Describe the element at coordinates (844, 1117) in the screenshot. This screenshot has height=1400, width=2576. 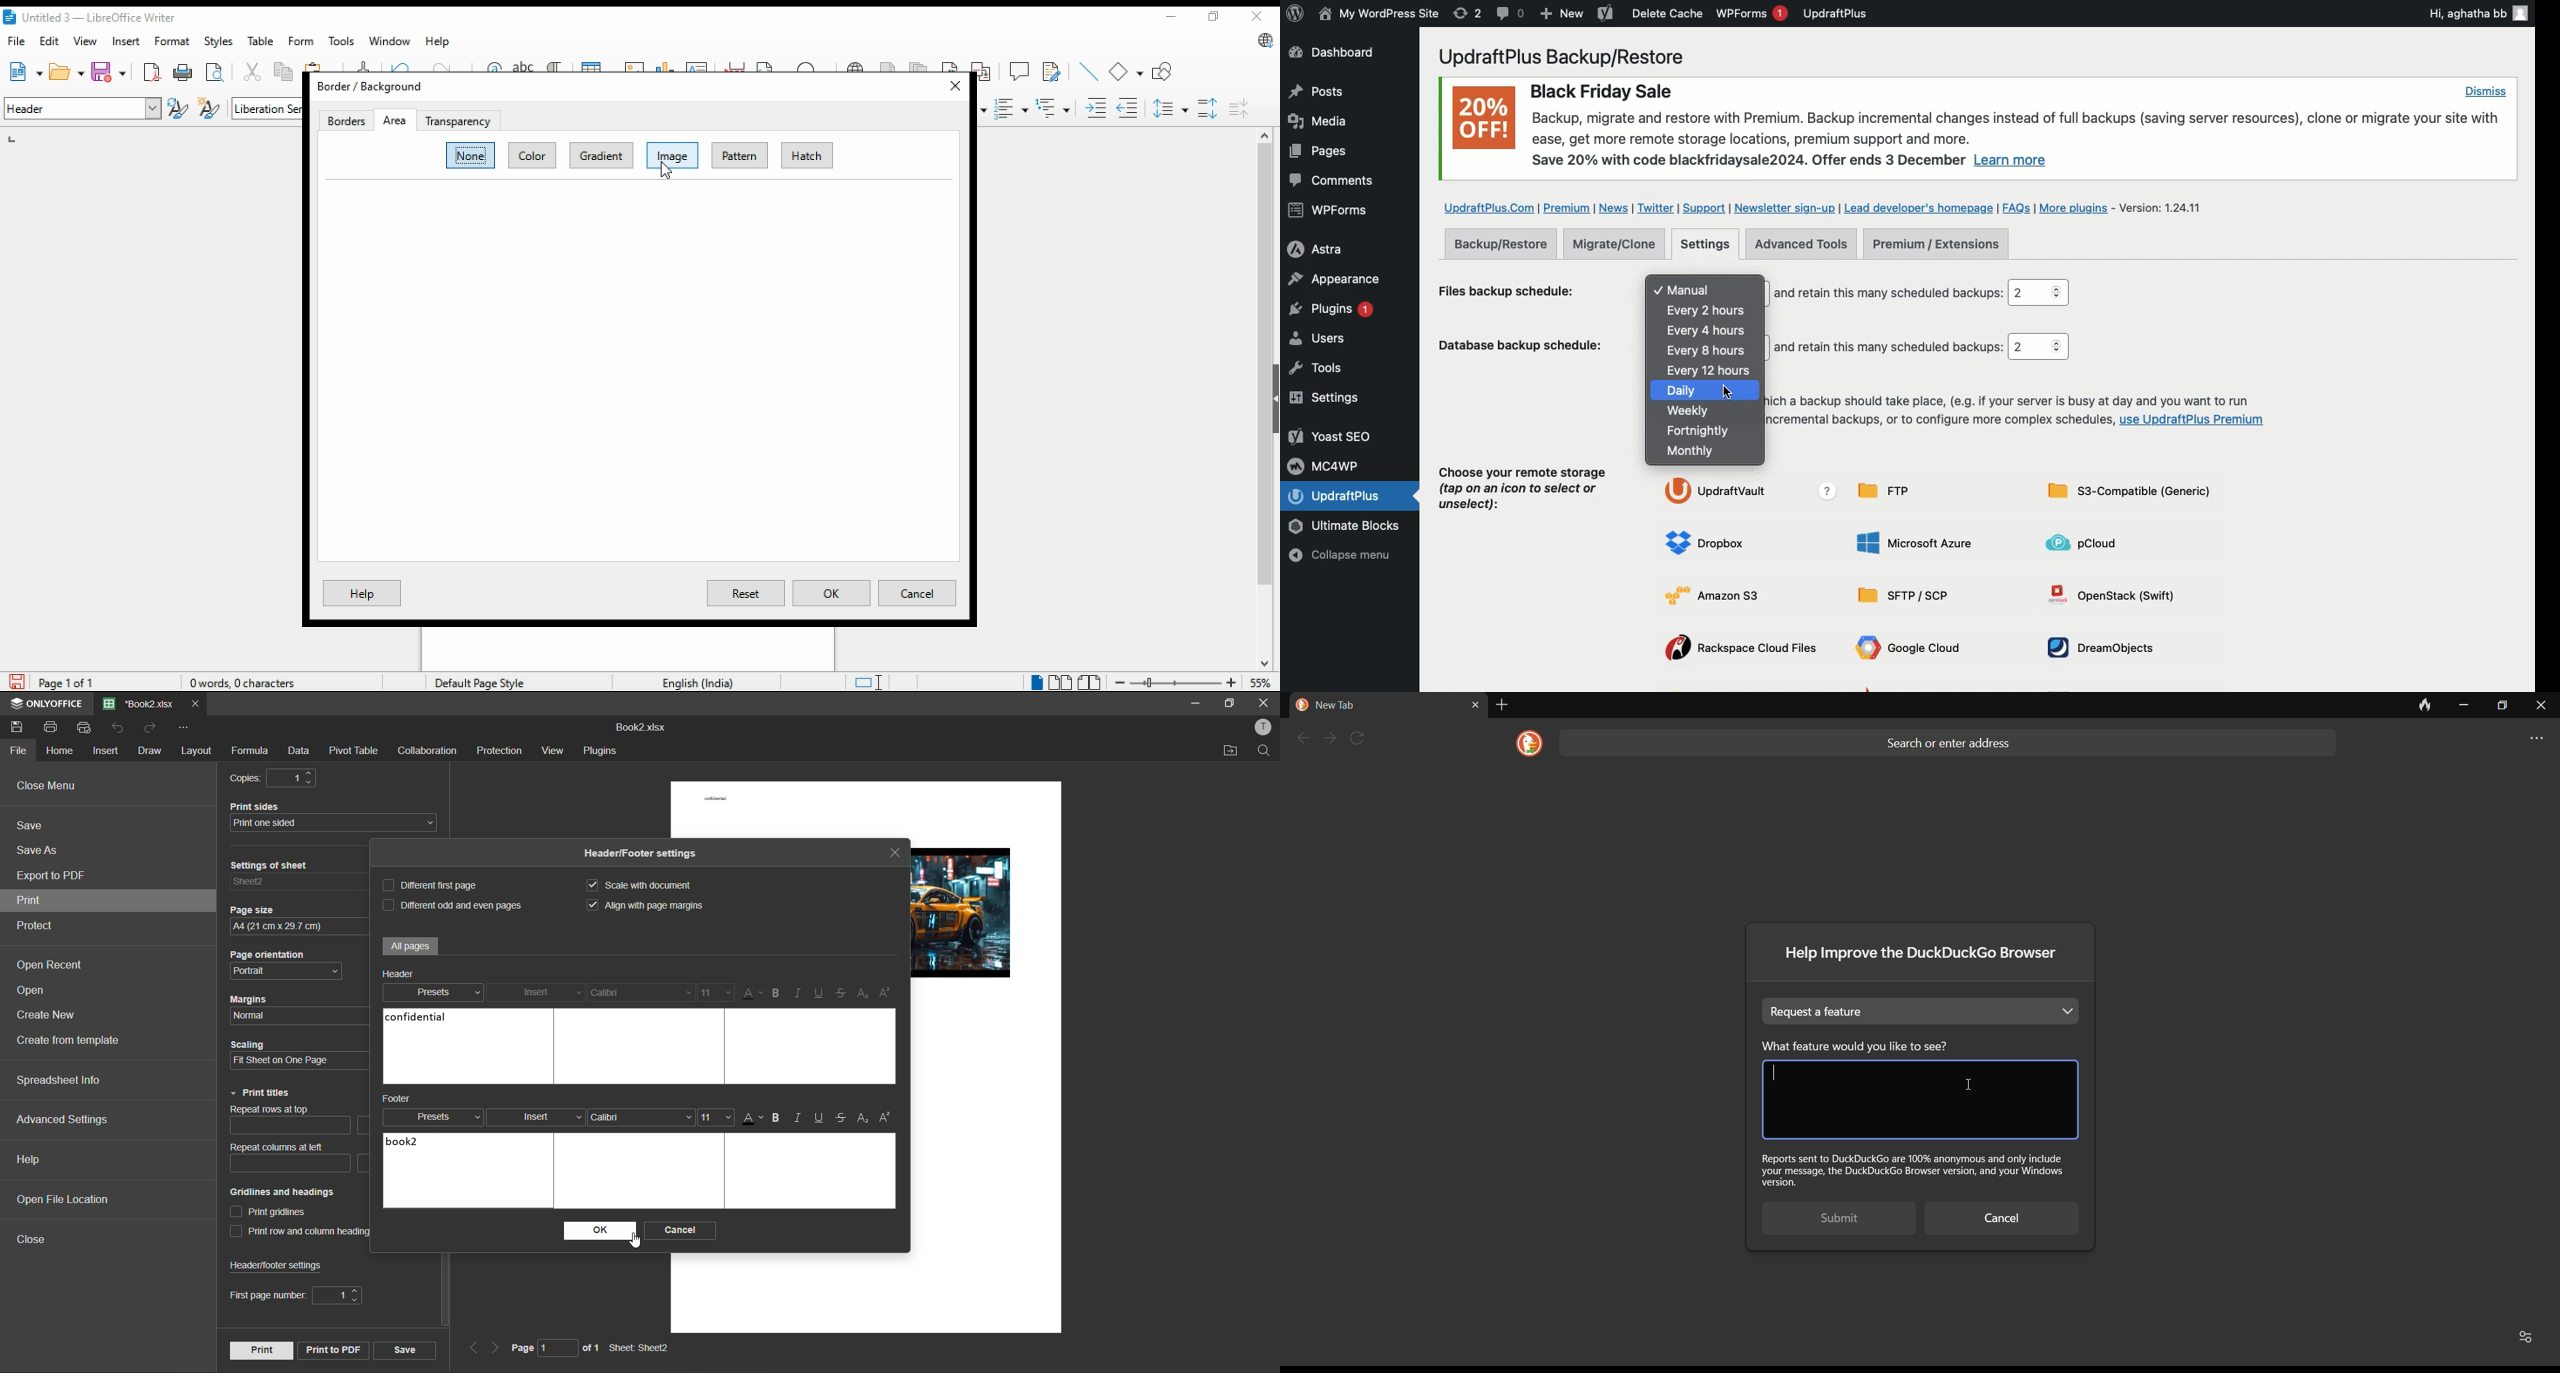
I see `strikethrough` at that location.